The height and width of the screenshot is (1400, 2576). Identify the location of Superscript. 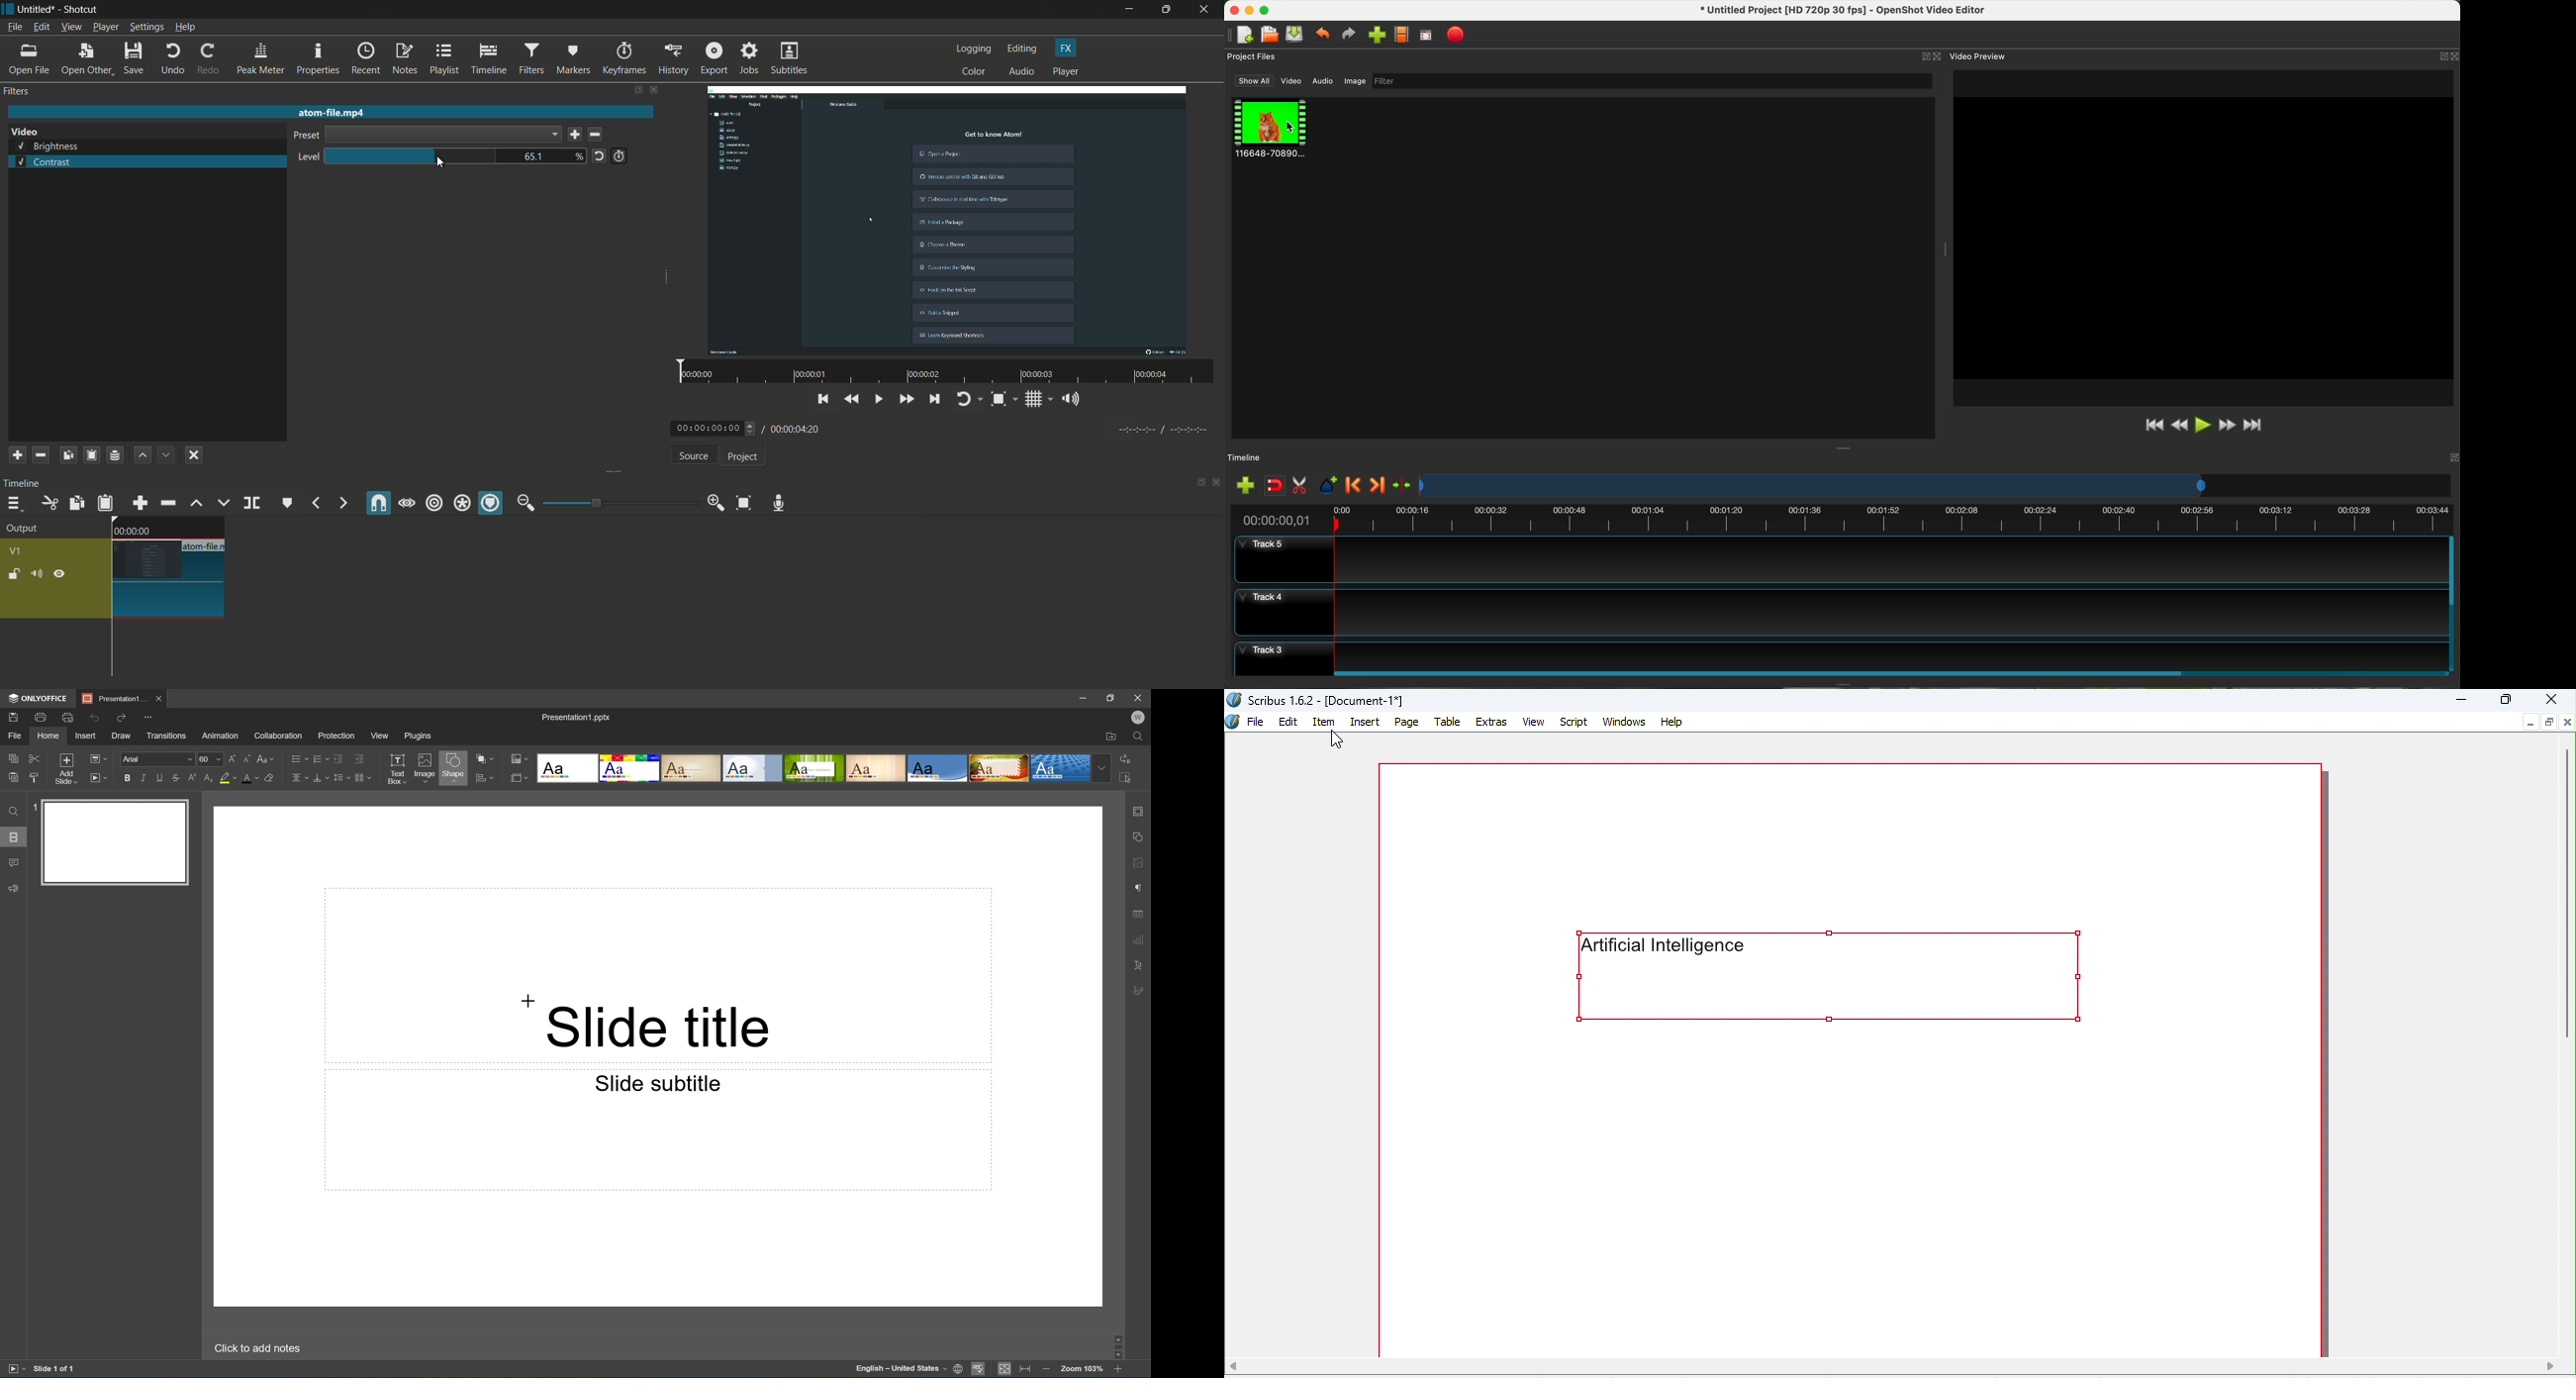
(191, 777).